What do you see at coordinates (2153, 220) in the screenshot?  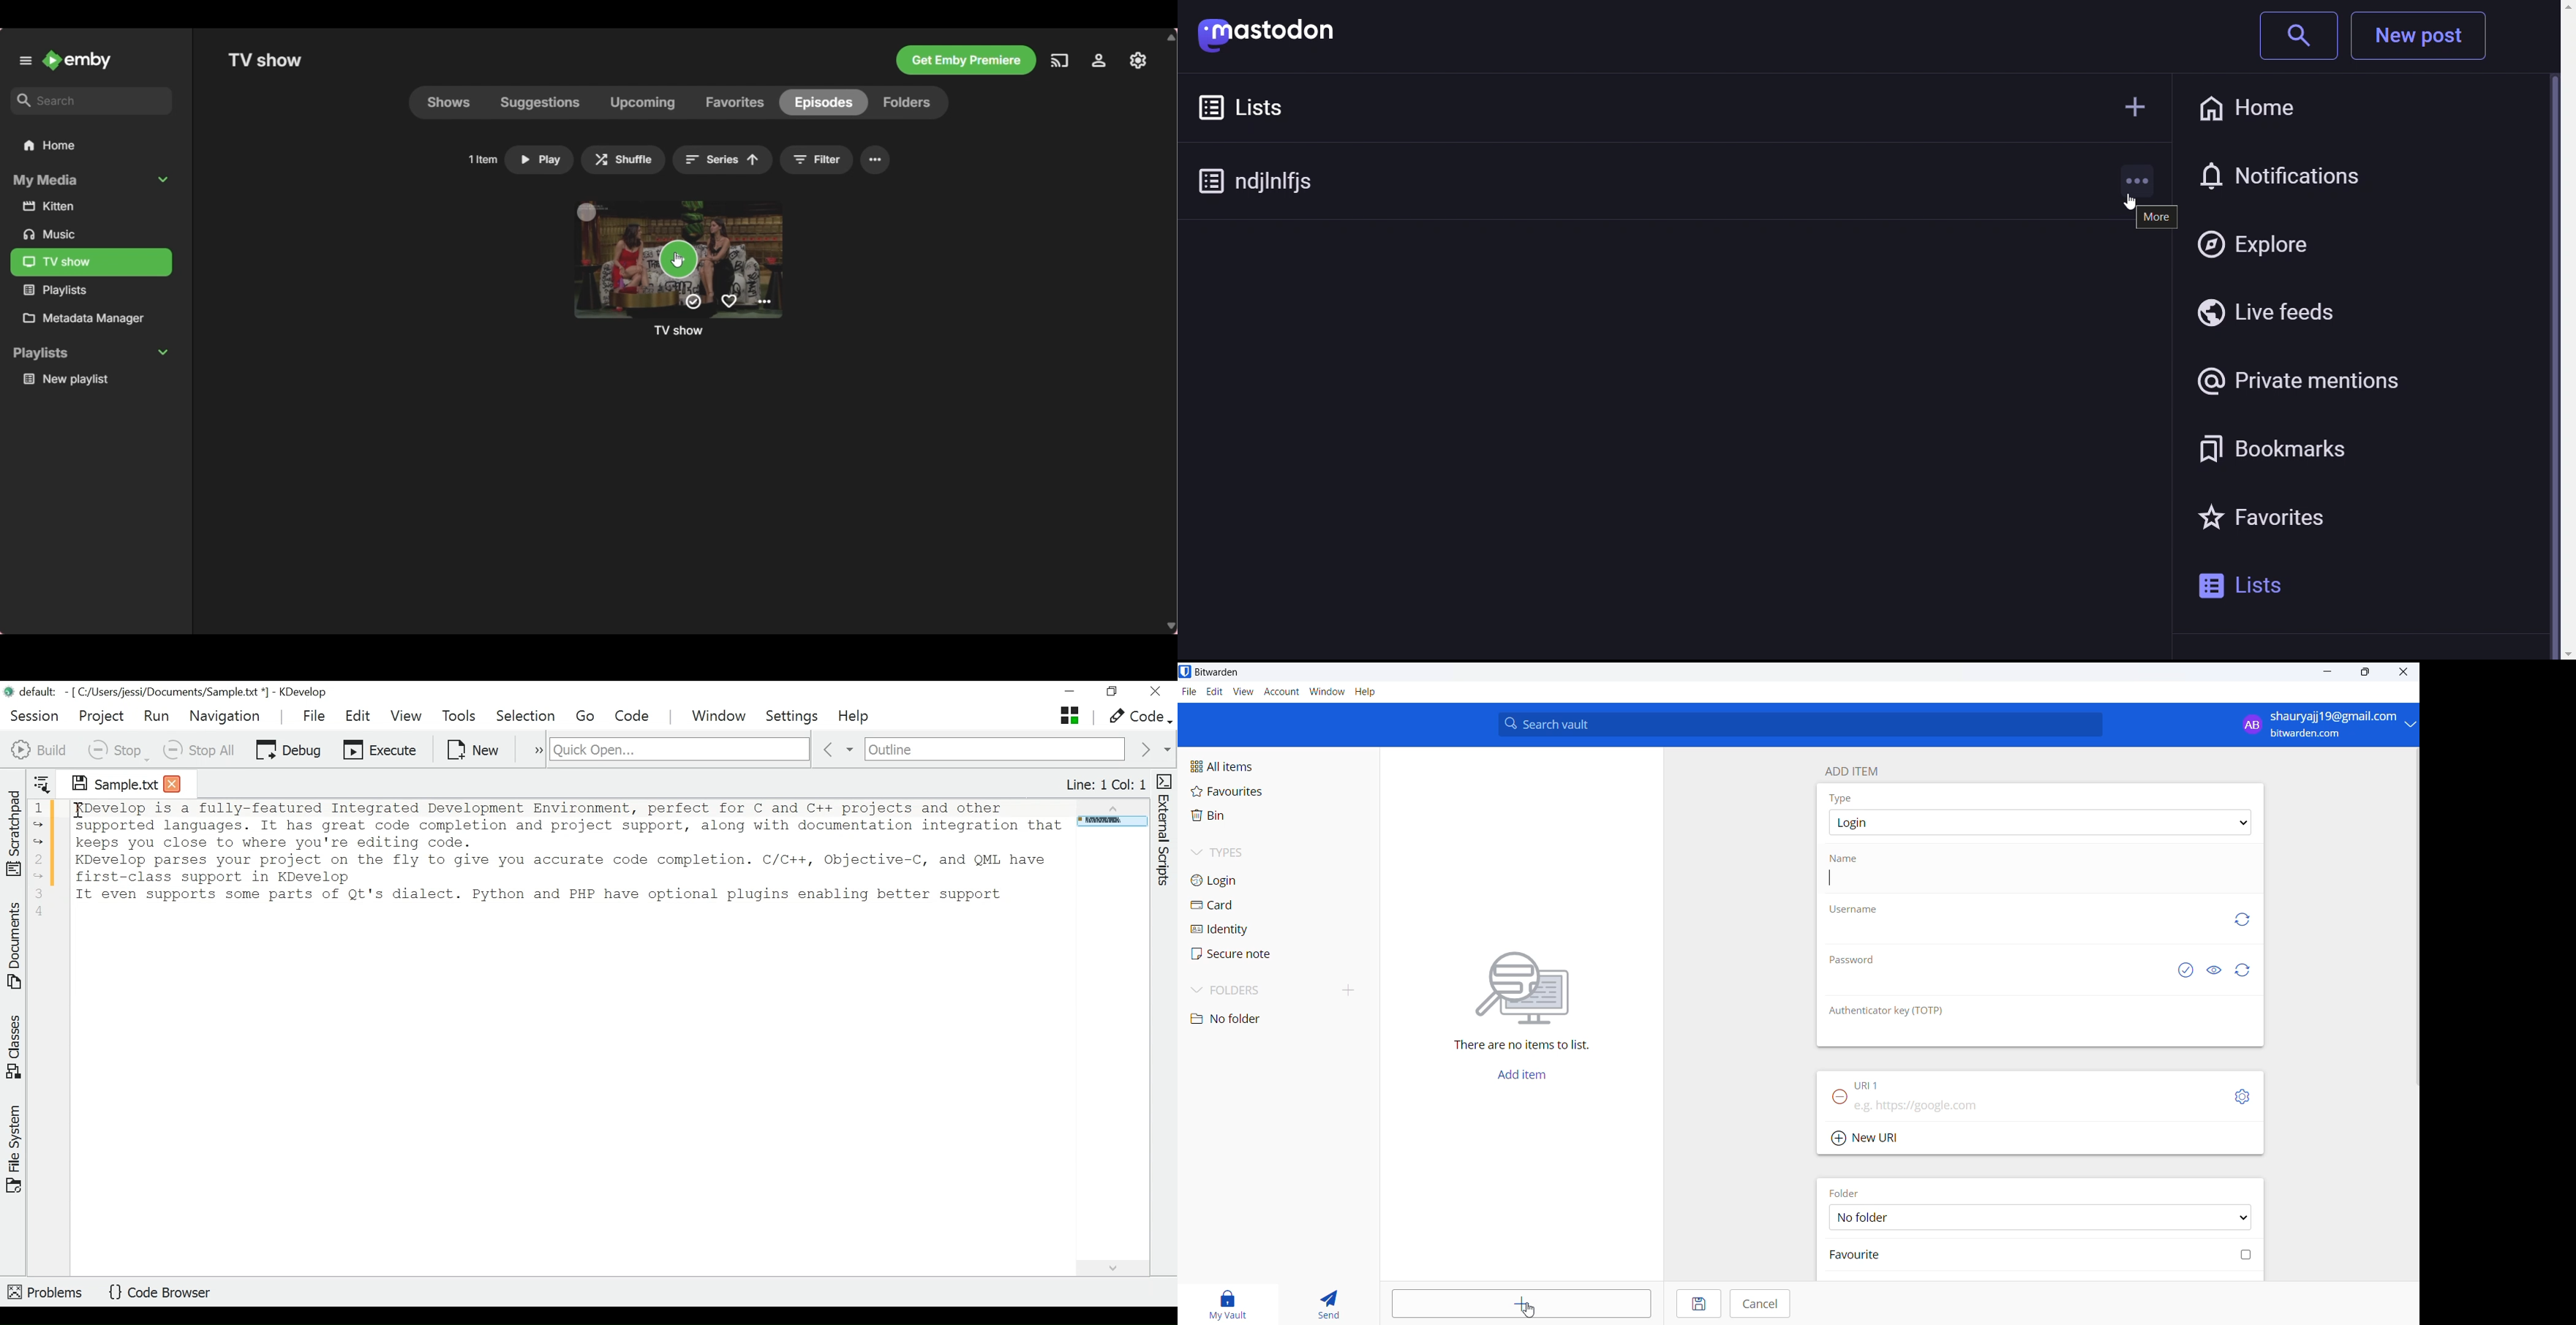 I see `more` at bounding box center [2153, 220].